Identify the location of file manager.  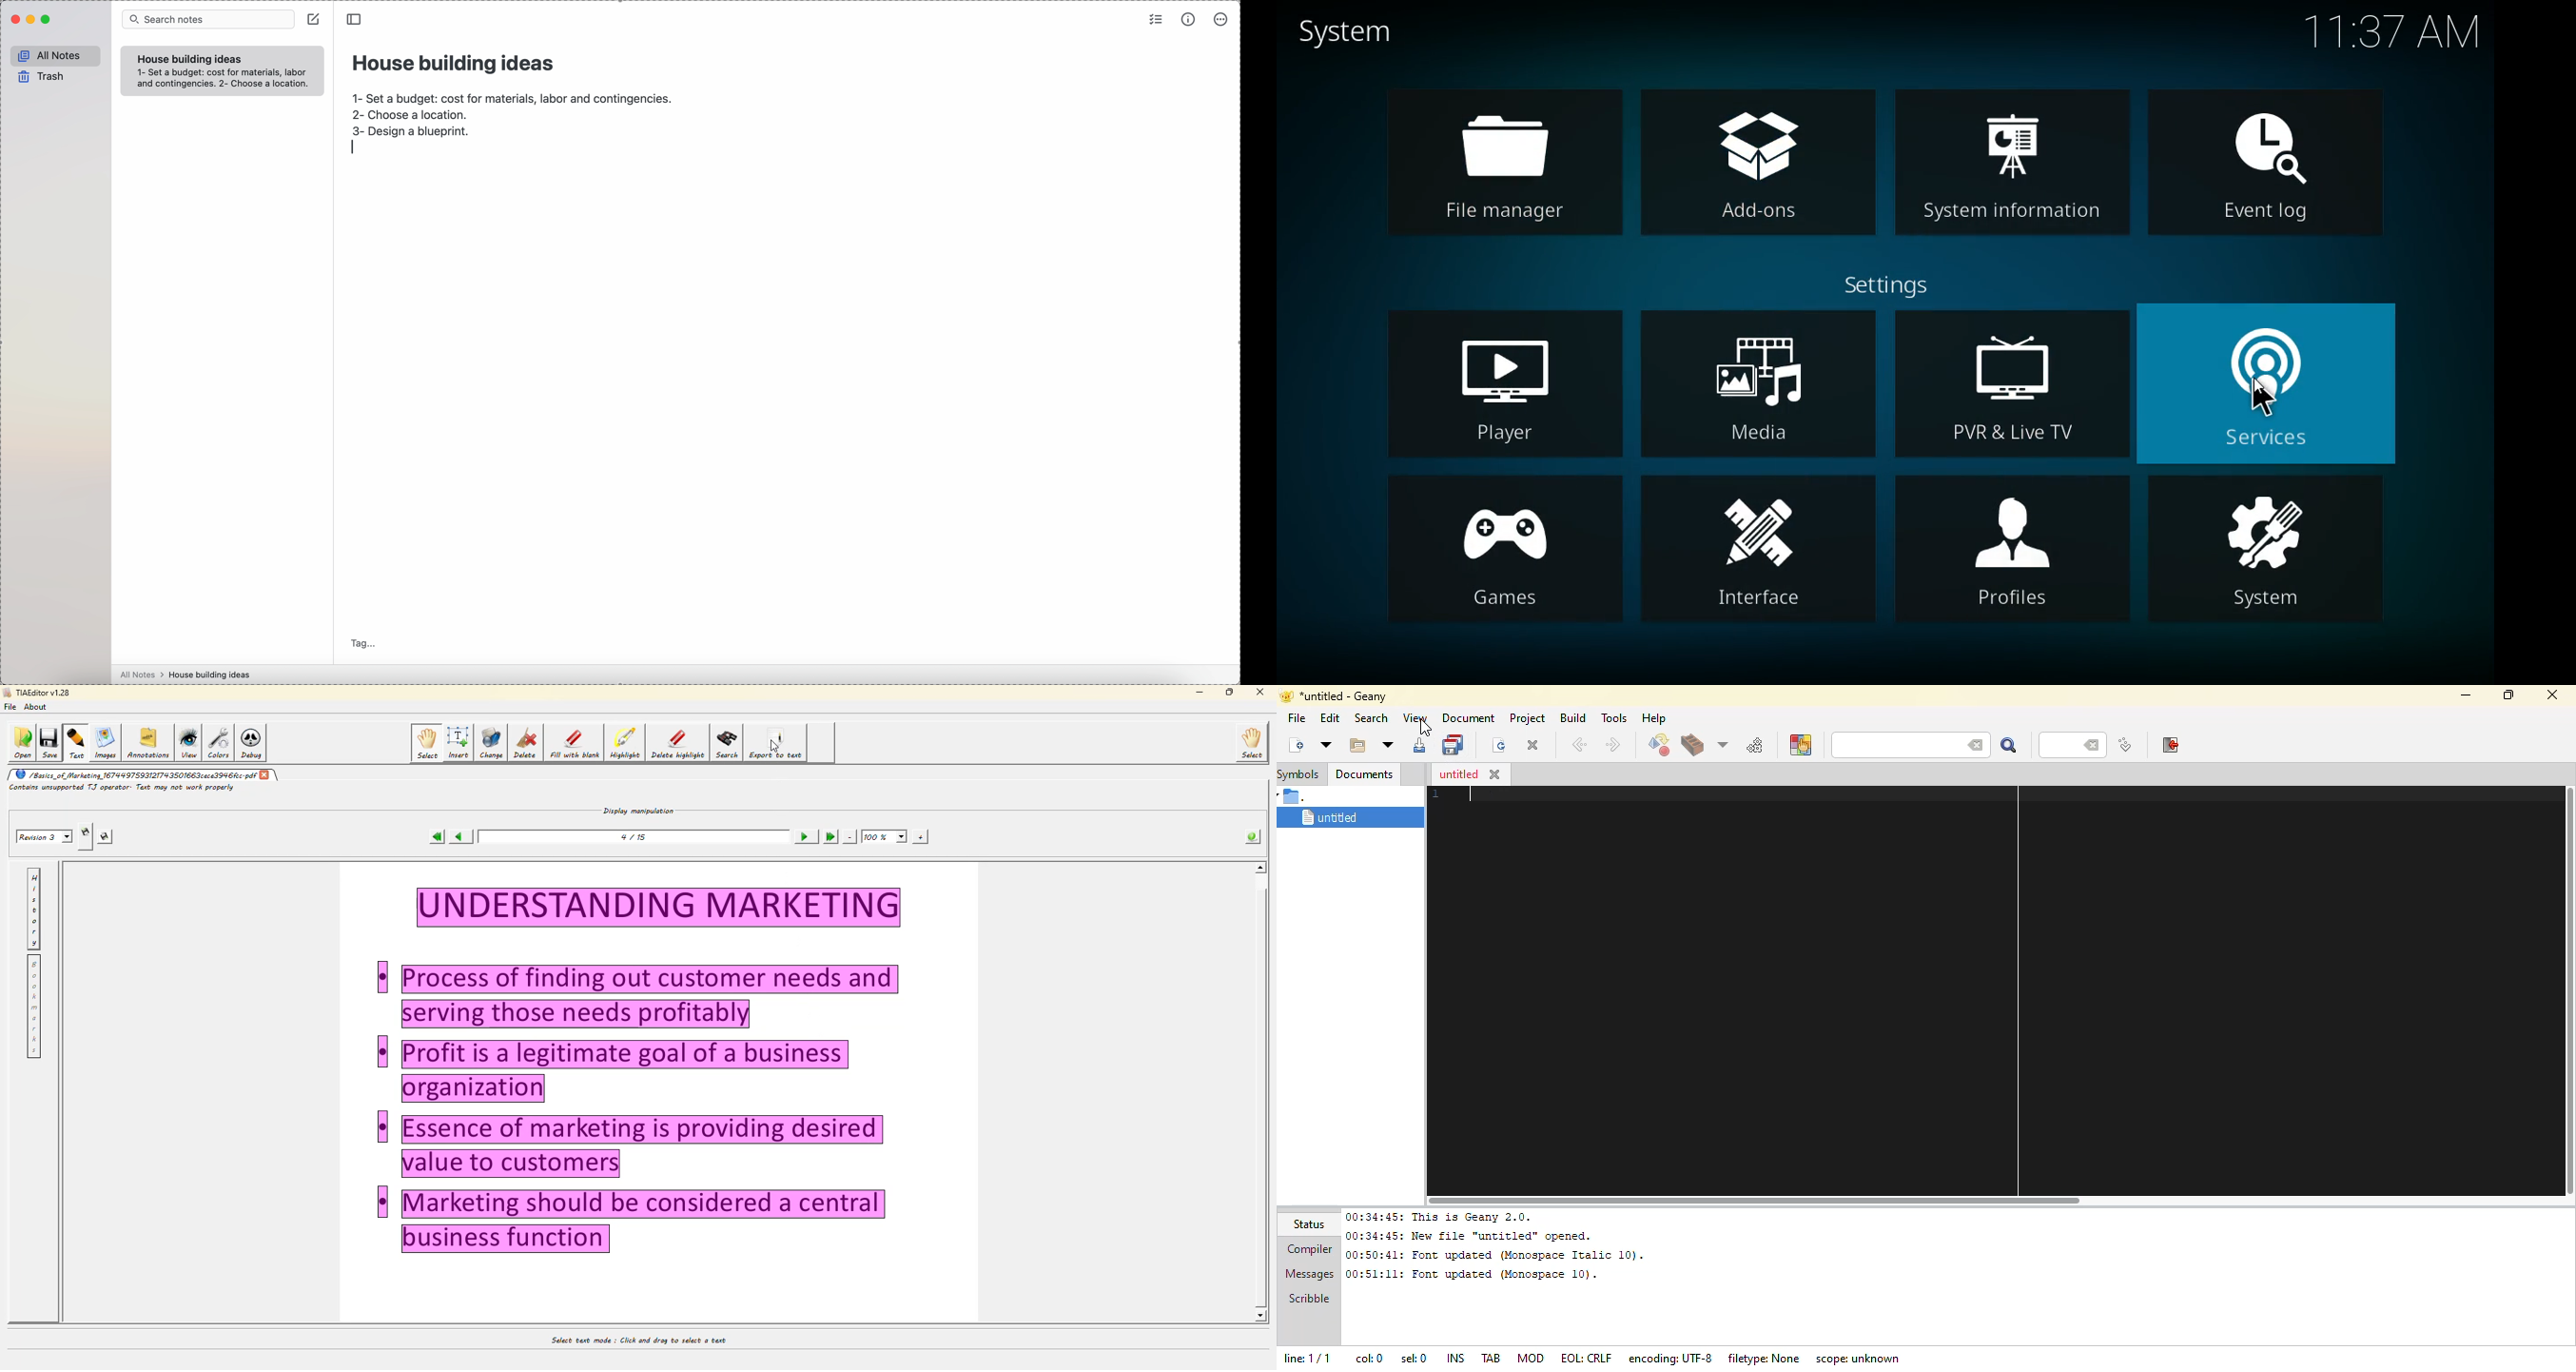
(1500, 163).